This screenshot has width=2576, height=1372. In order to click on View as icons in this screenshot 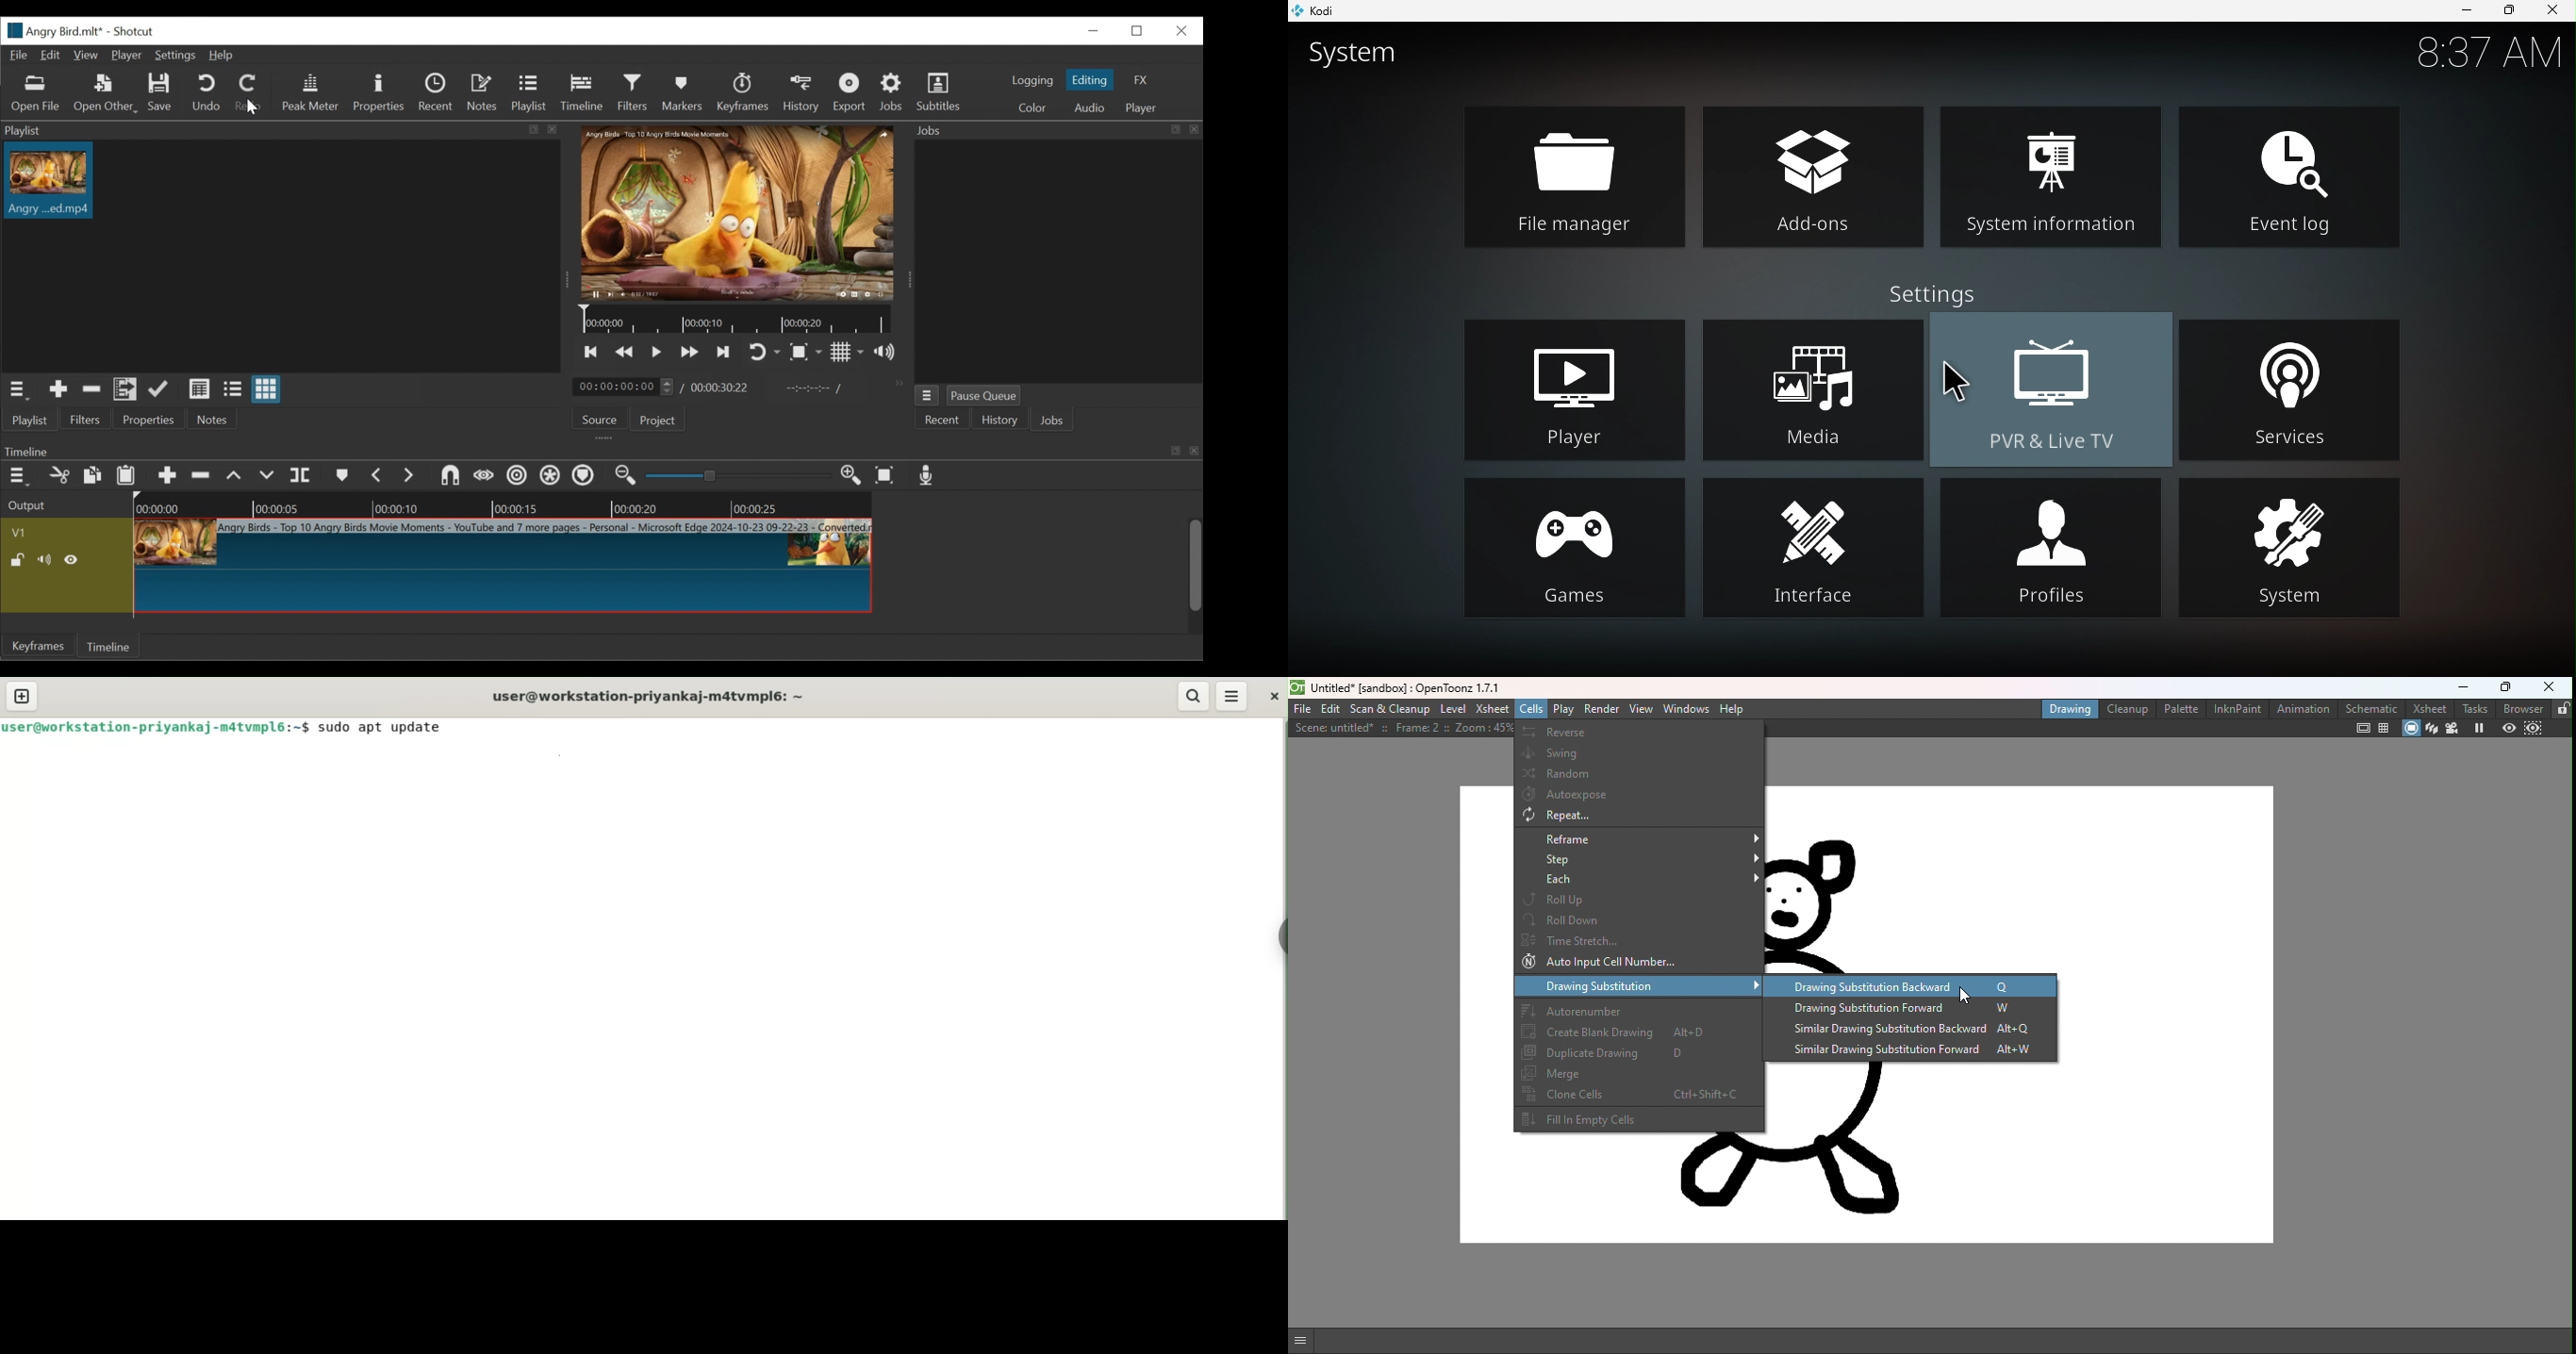, I will do `click(266, 388)`.